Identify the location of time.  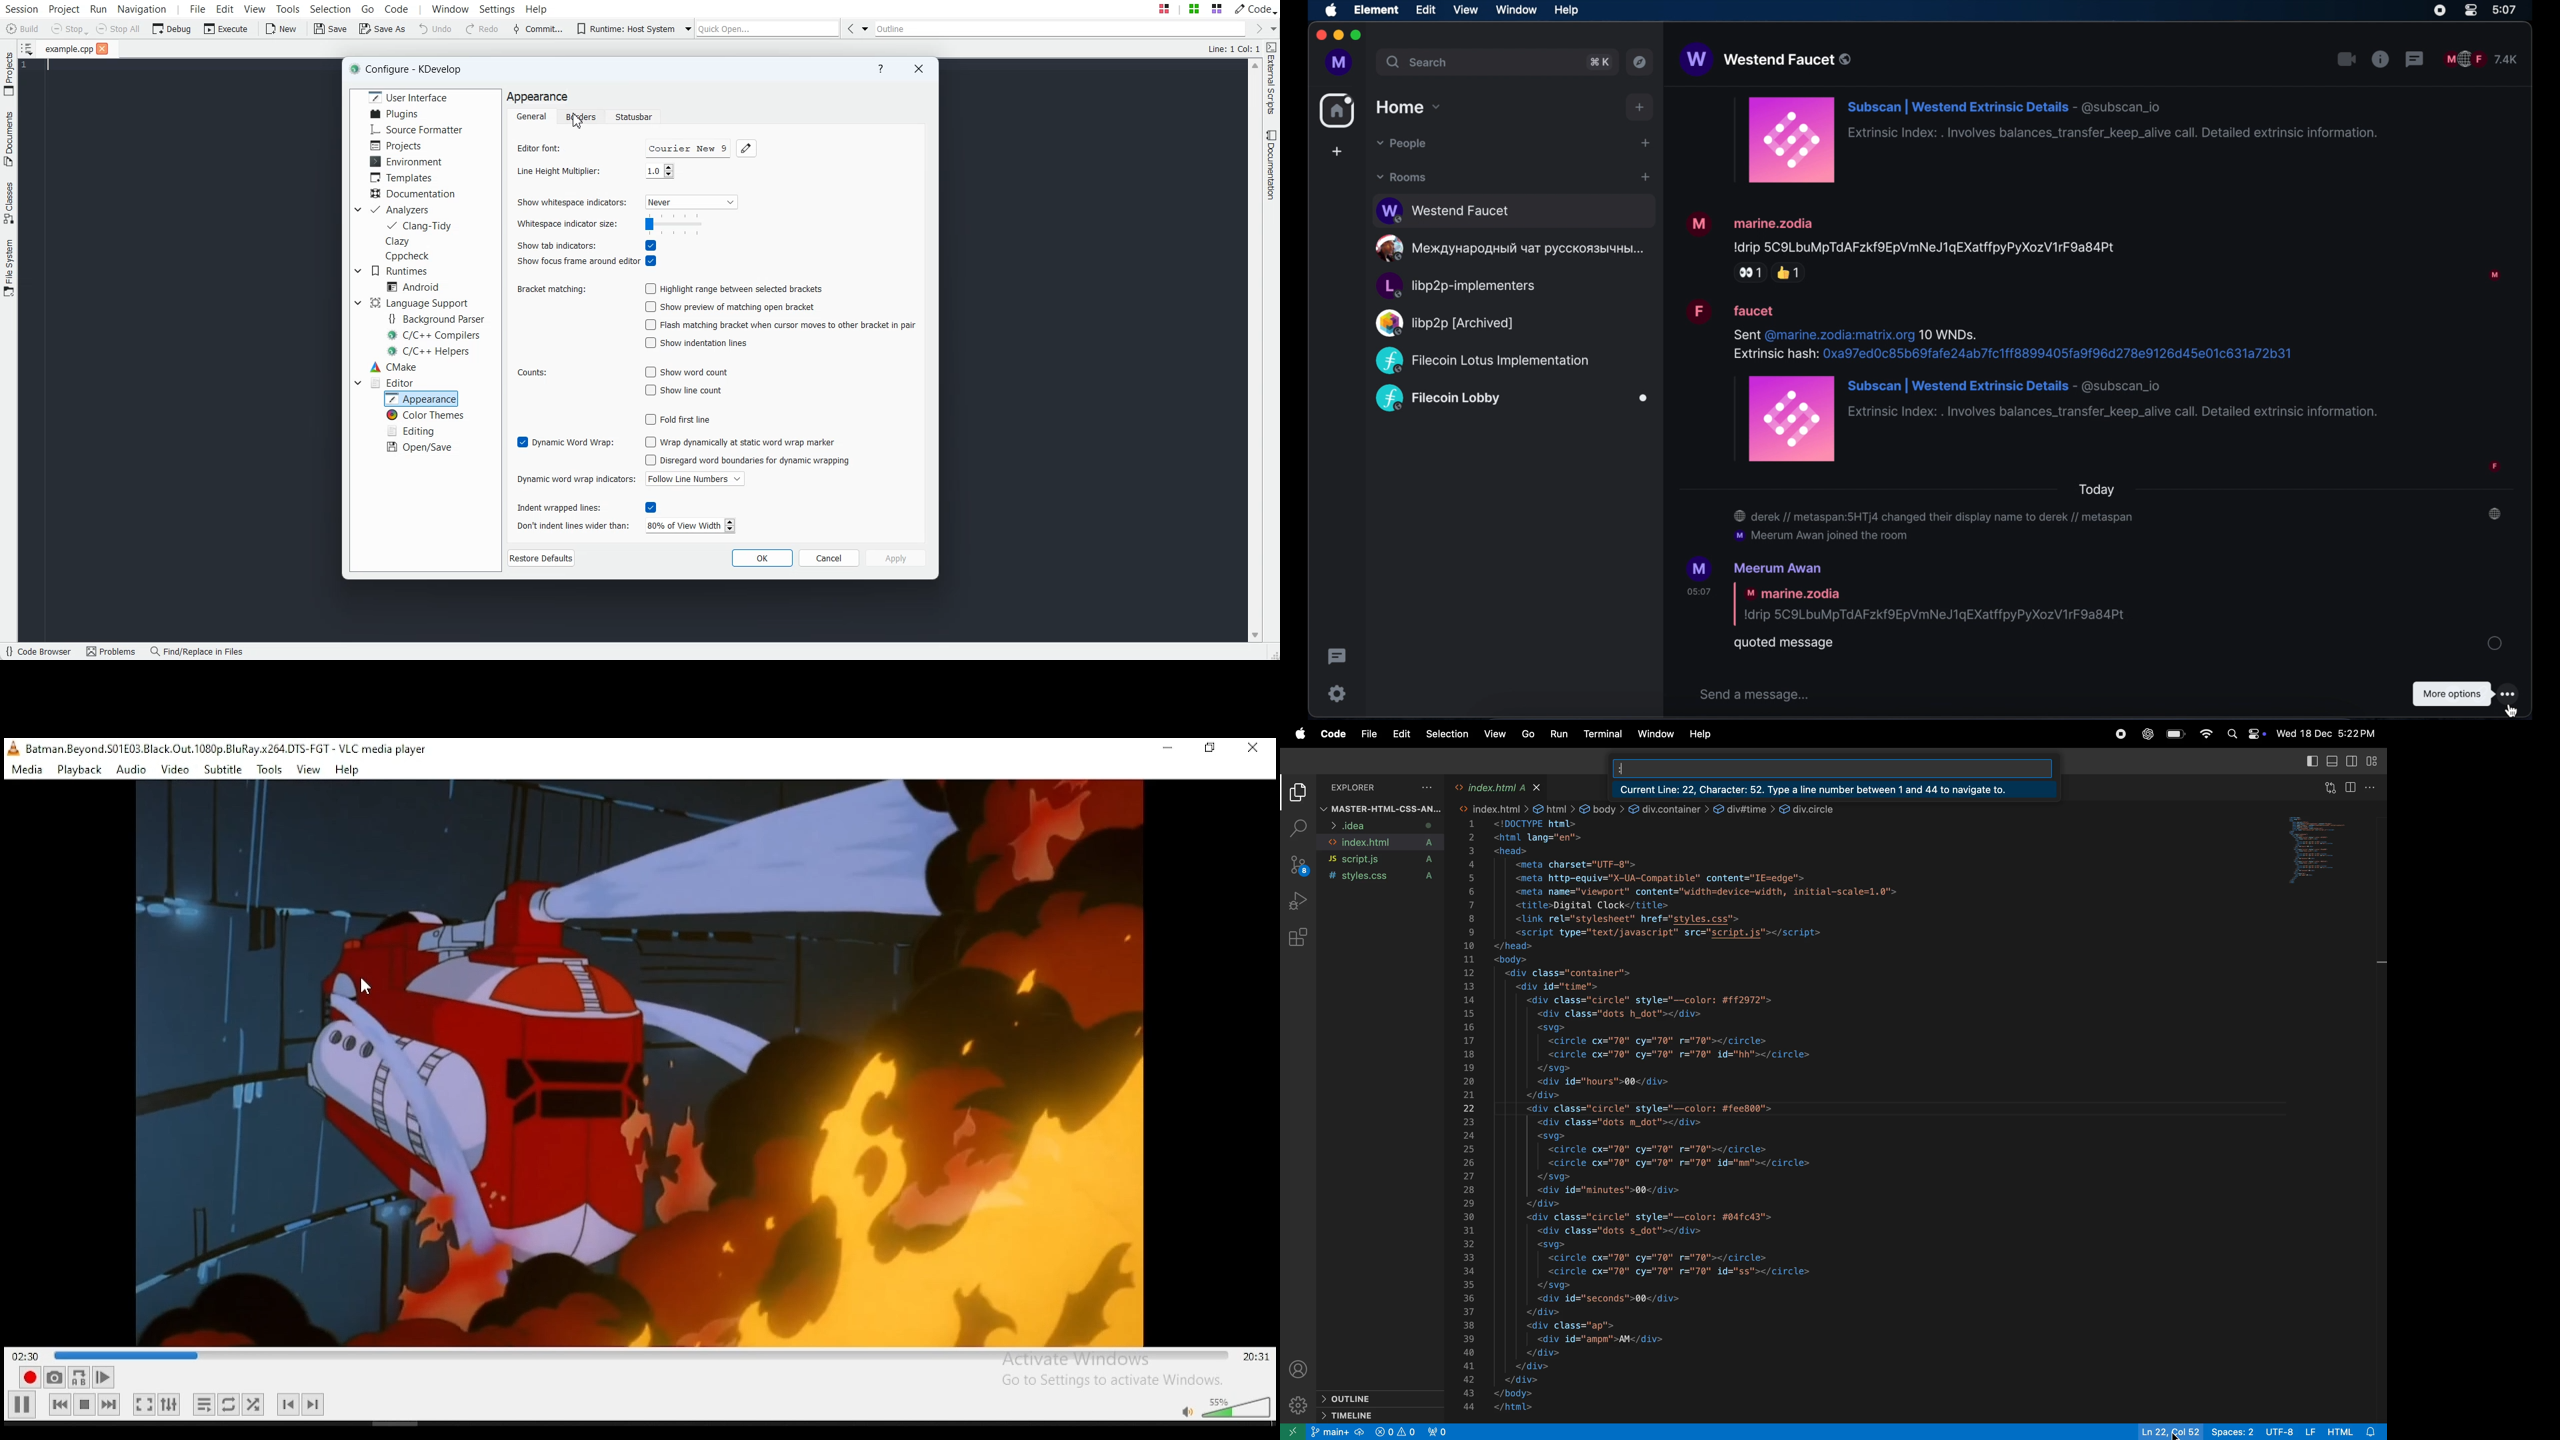
(2505, 10).